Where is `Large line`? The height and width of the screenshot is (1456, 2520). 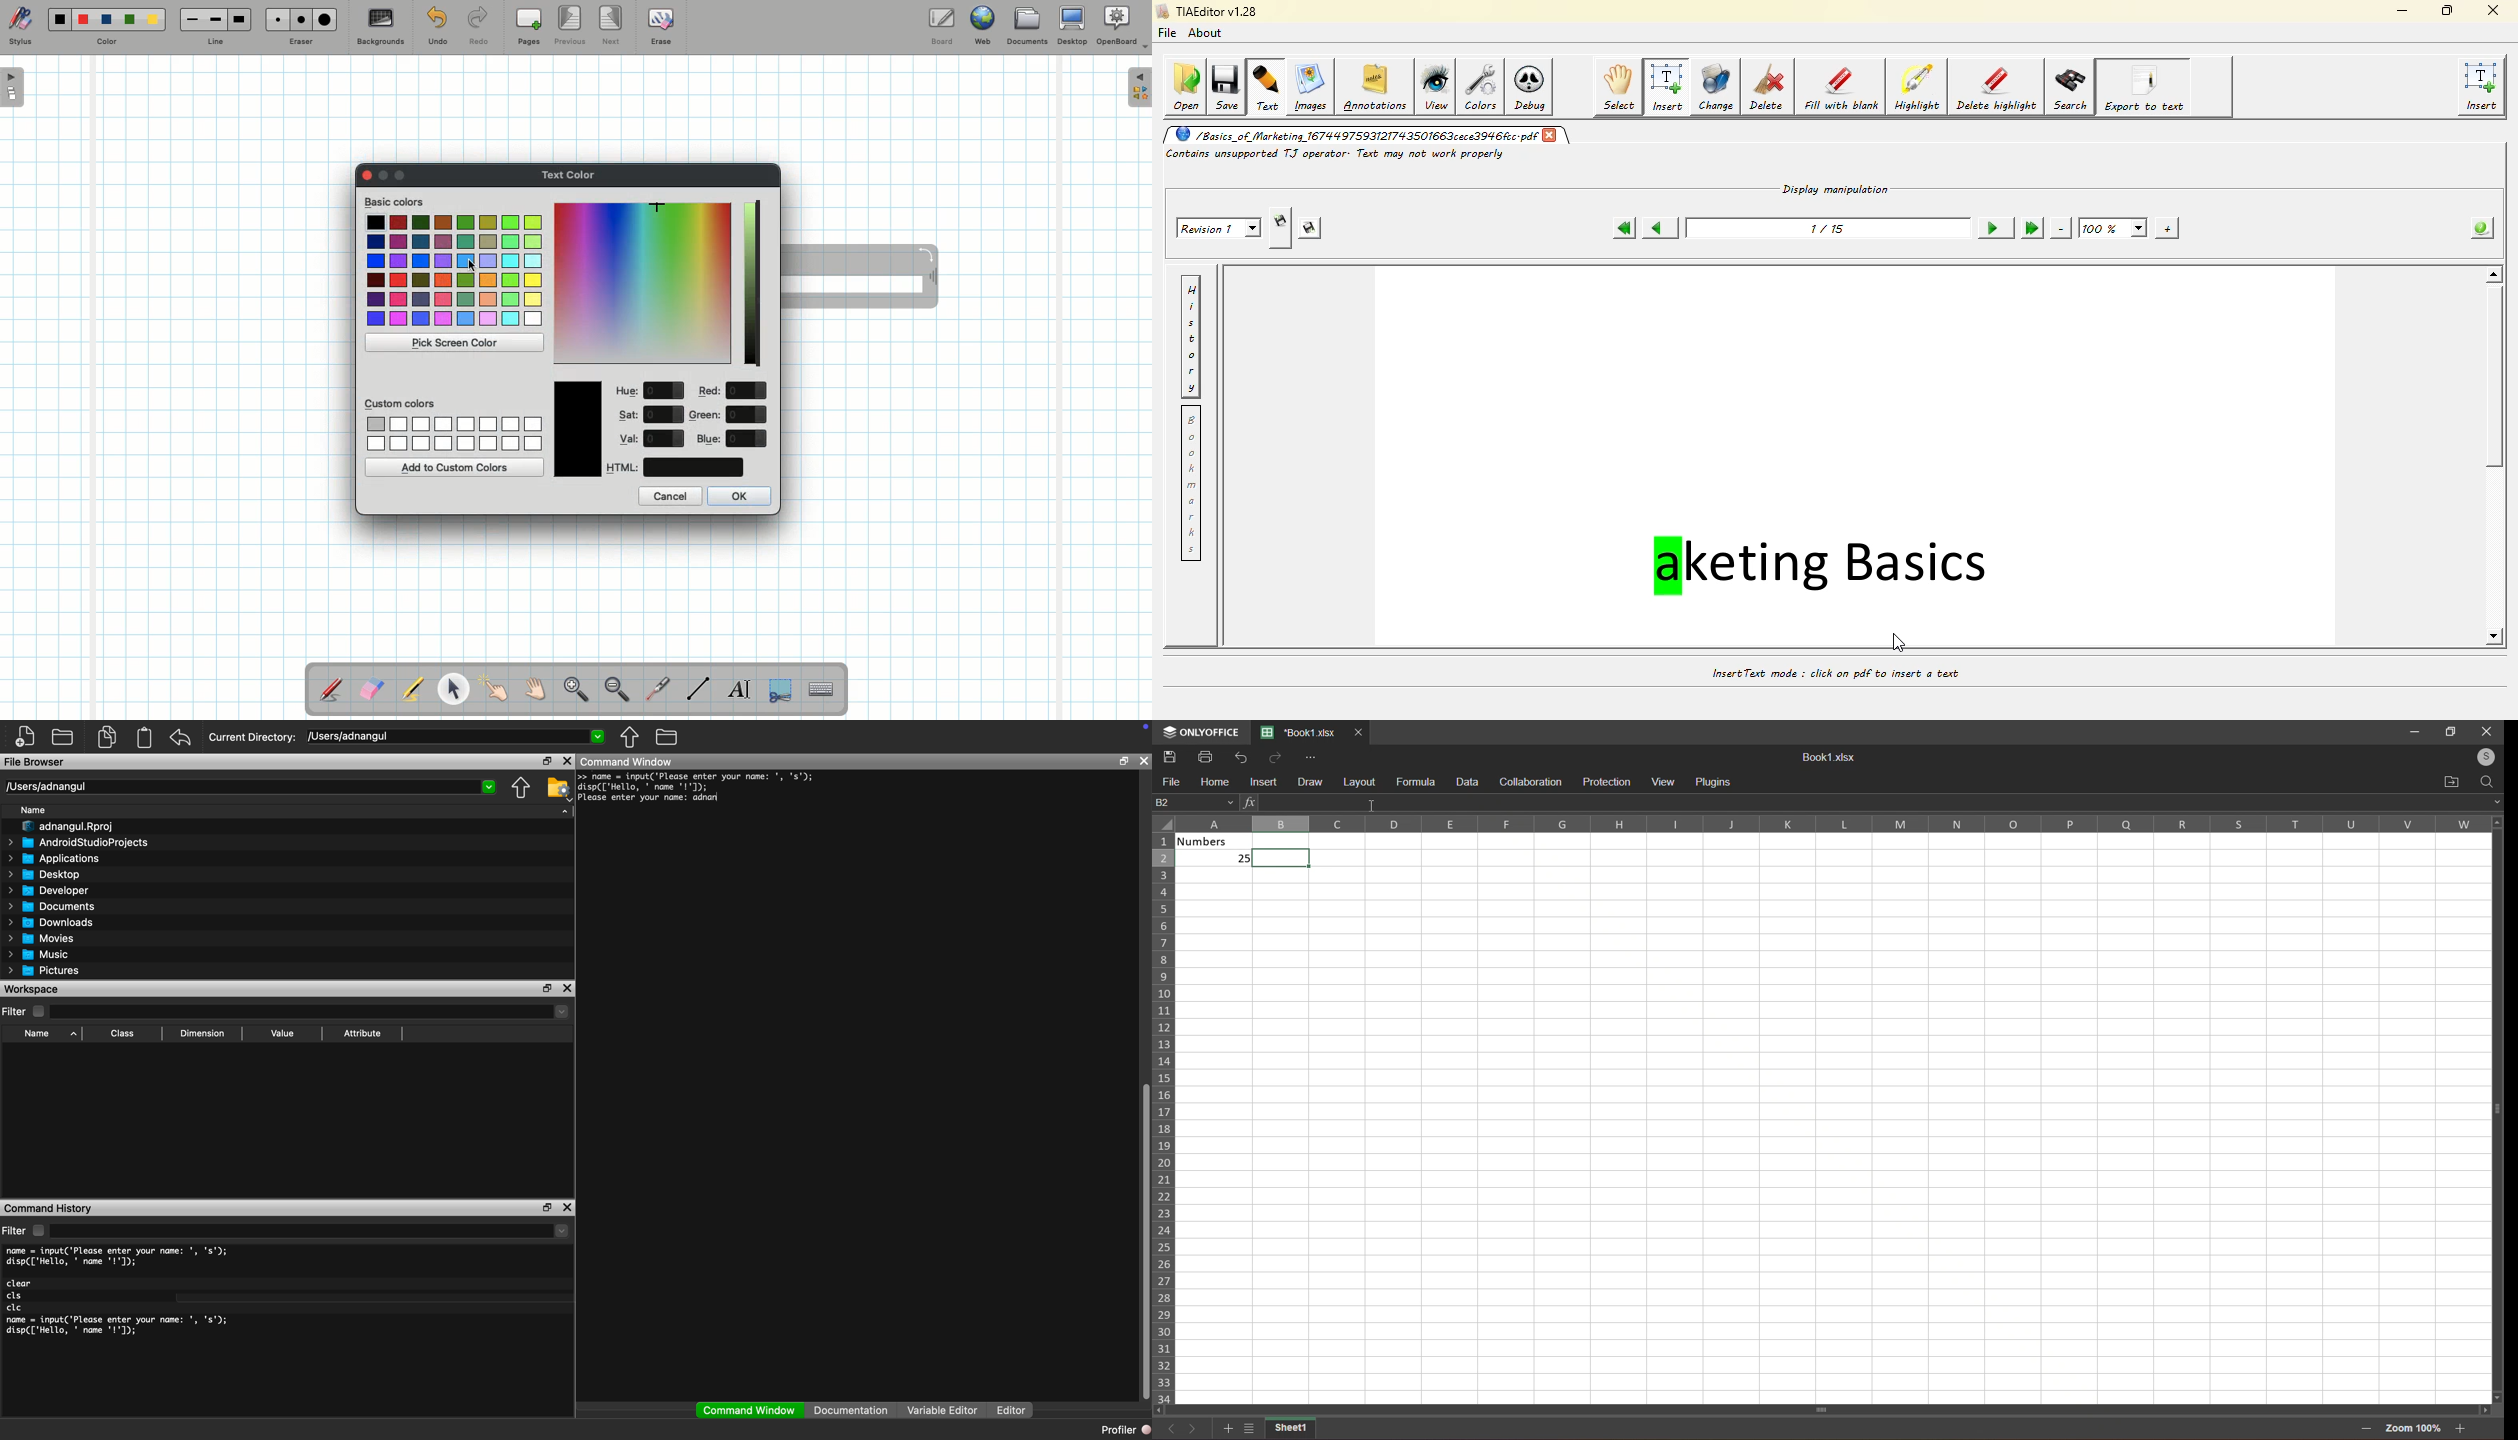
Large line is located at coordinates (240, 19).